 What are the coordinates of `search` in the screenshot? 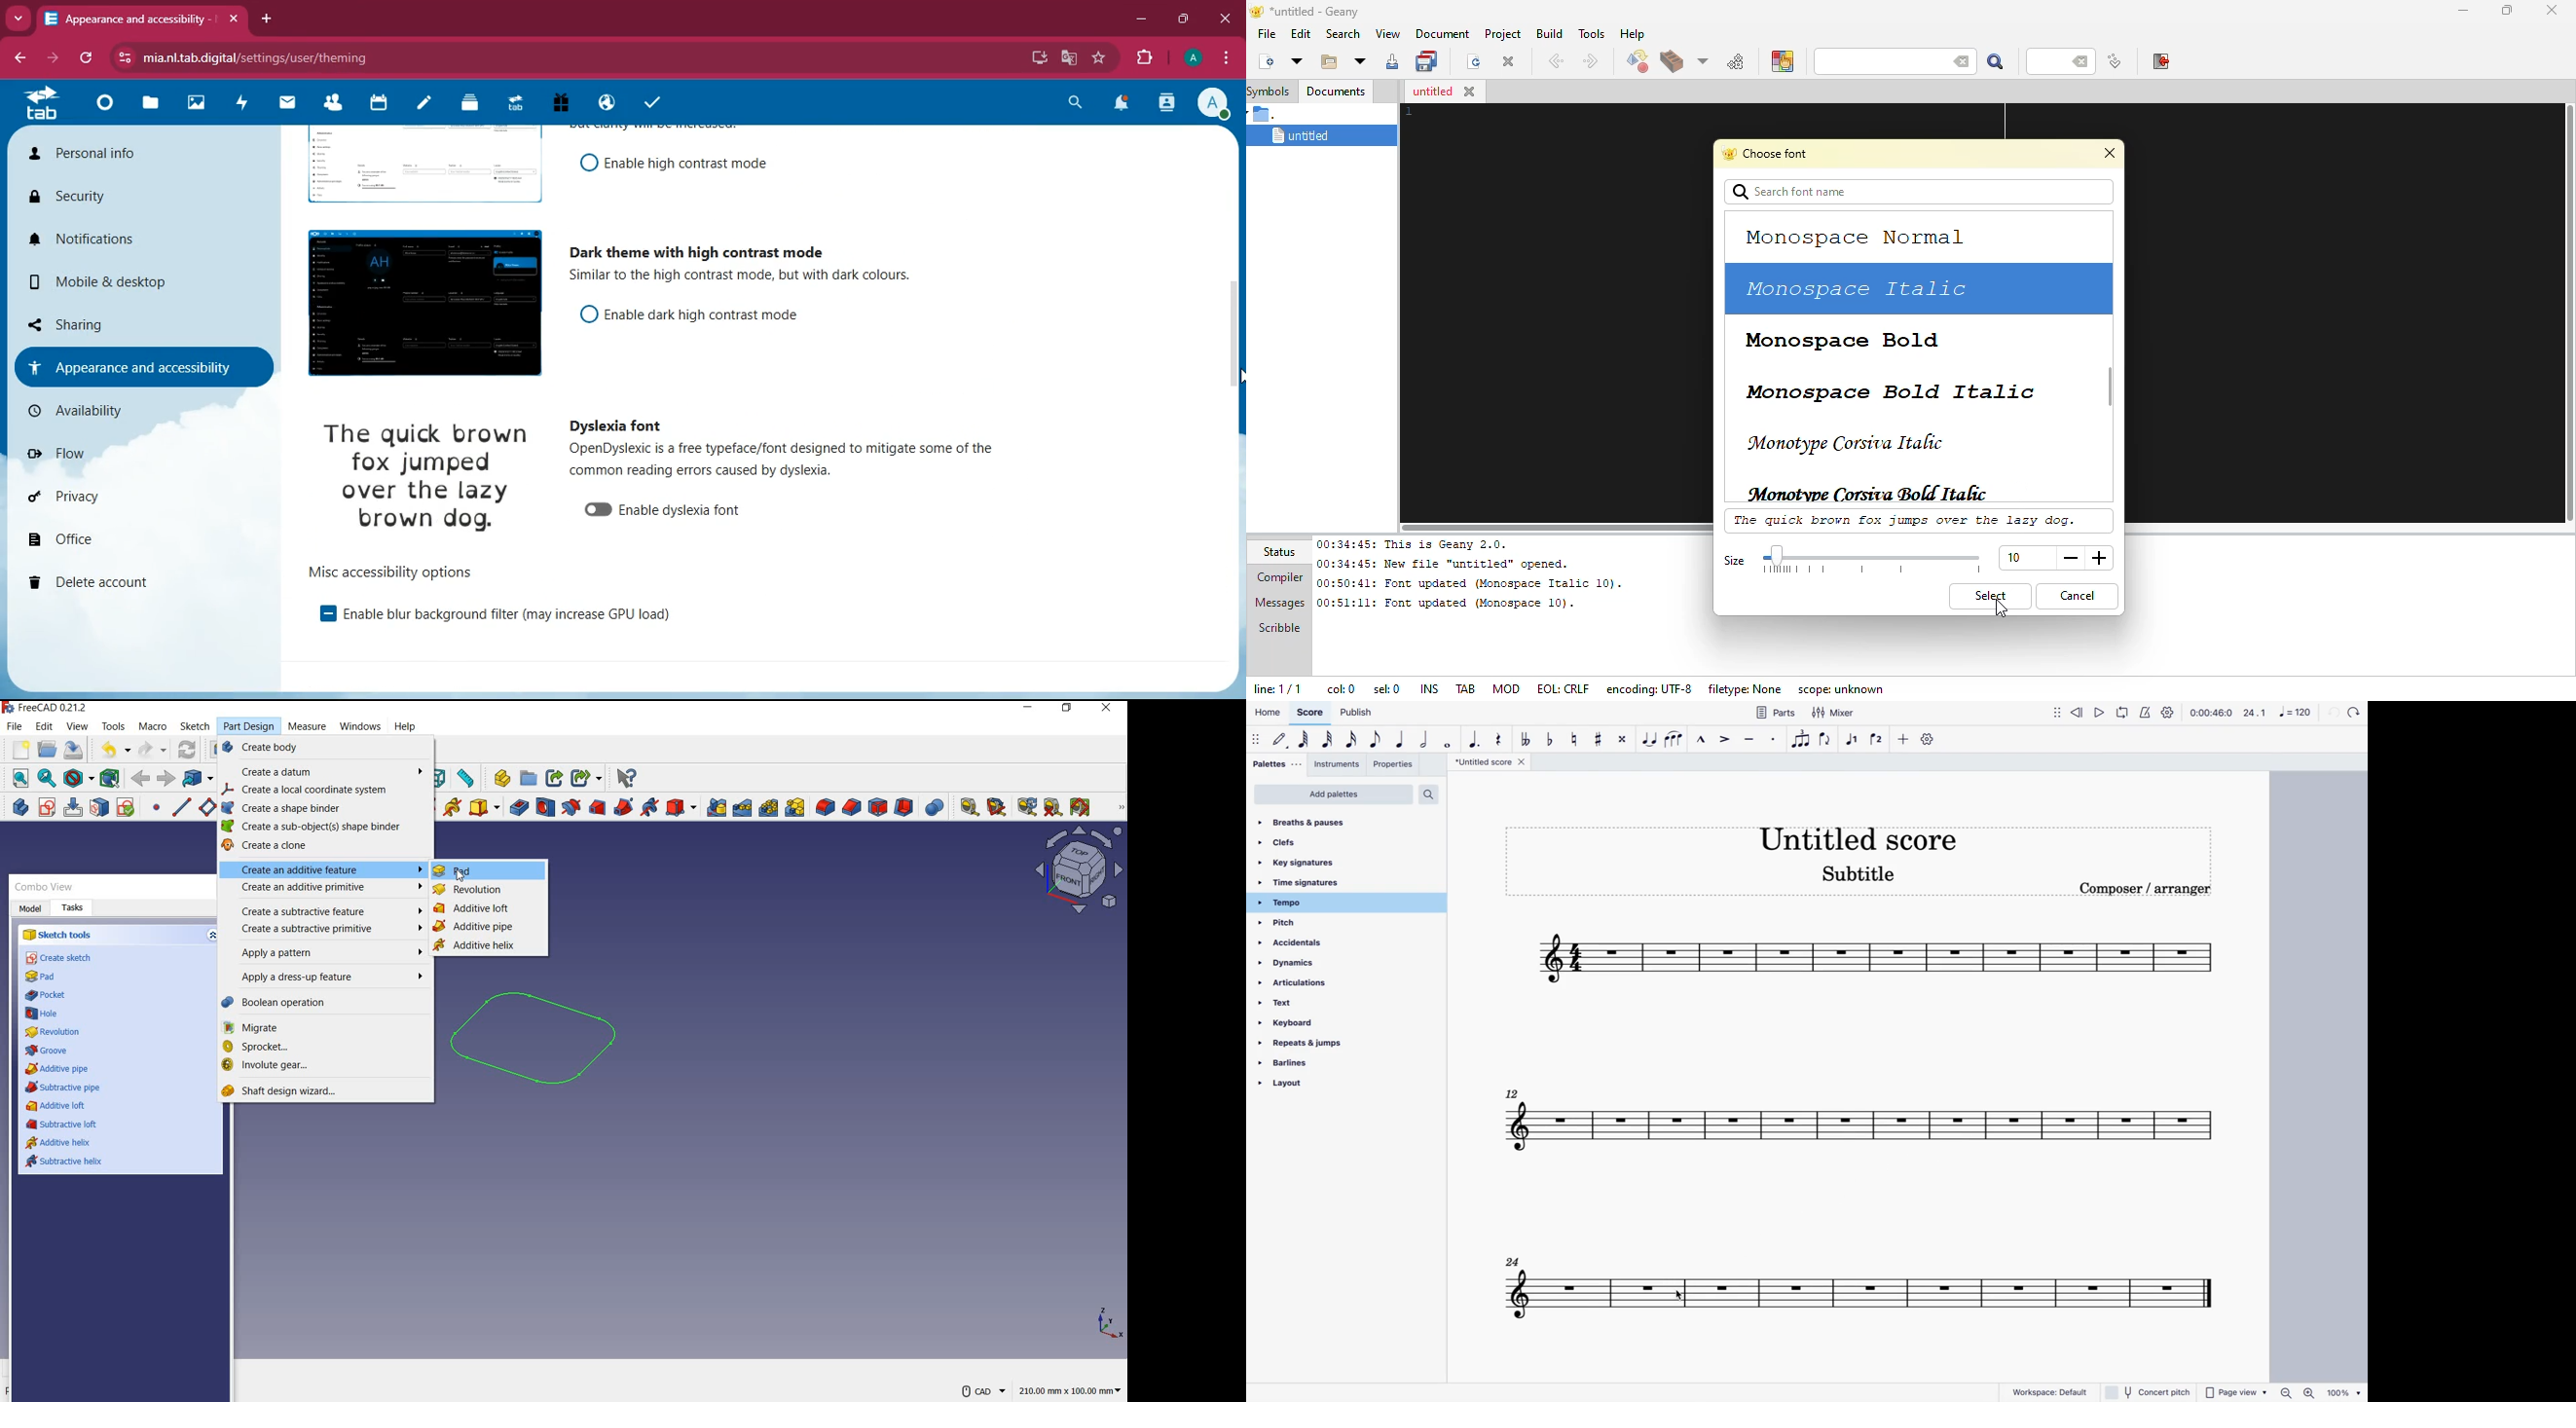 It's located at (1994, 61).